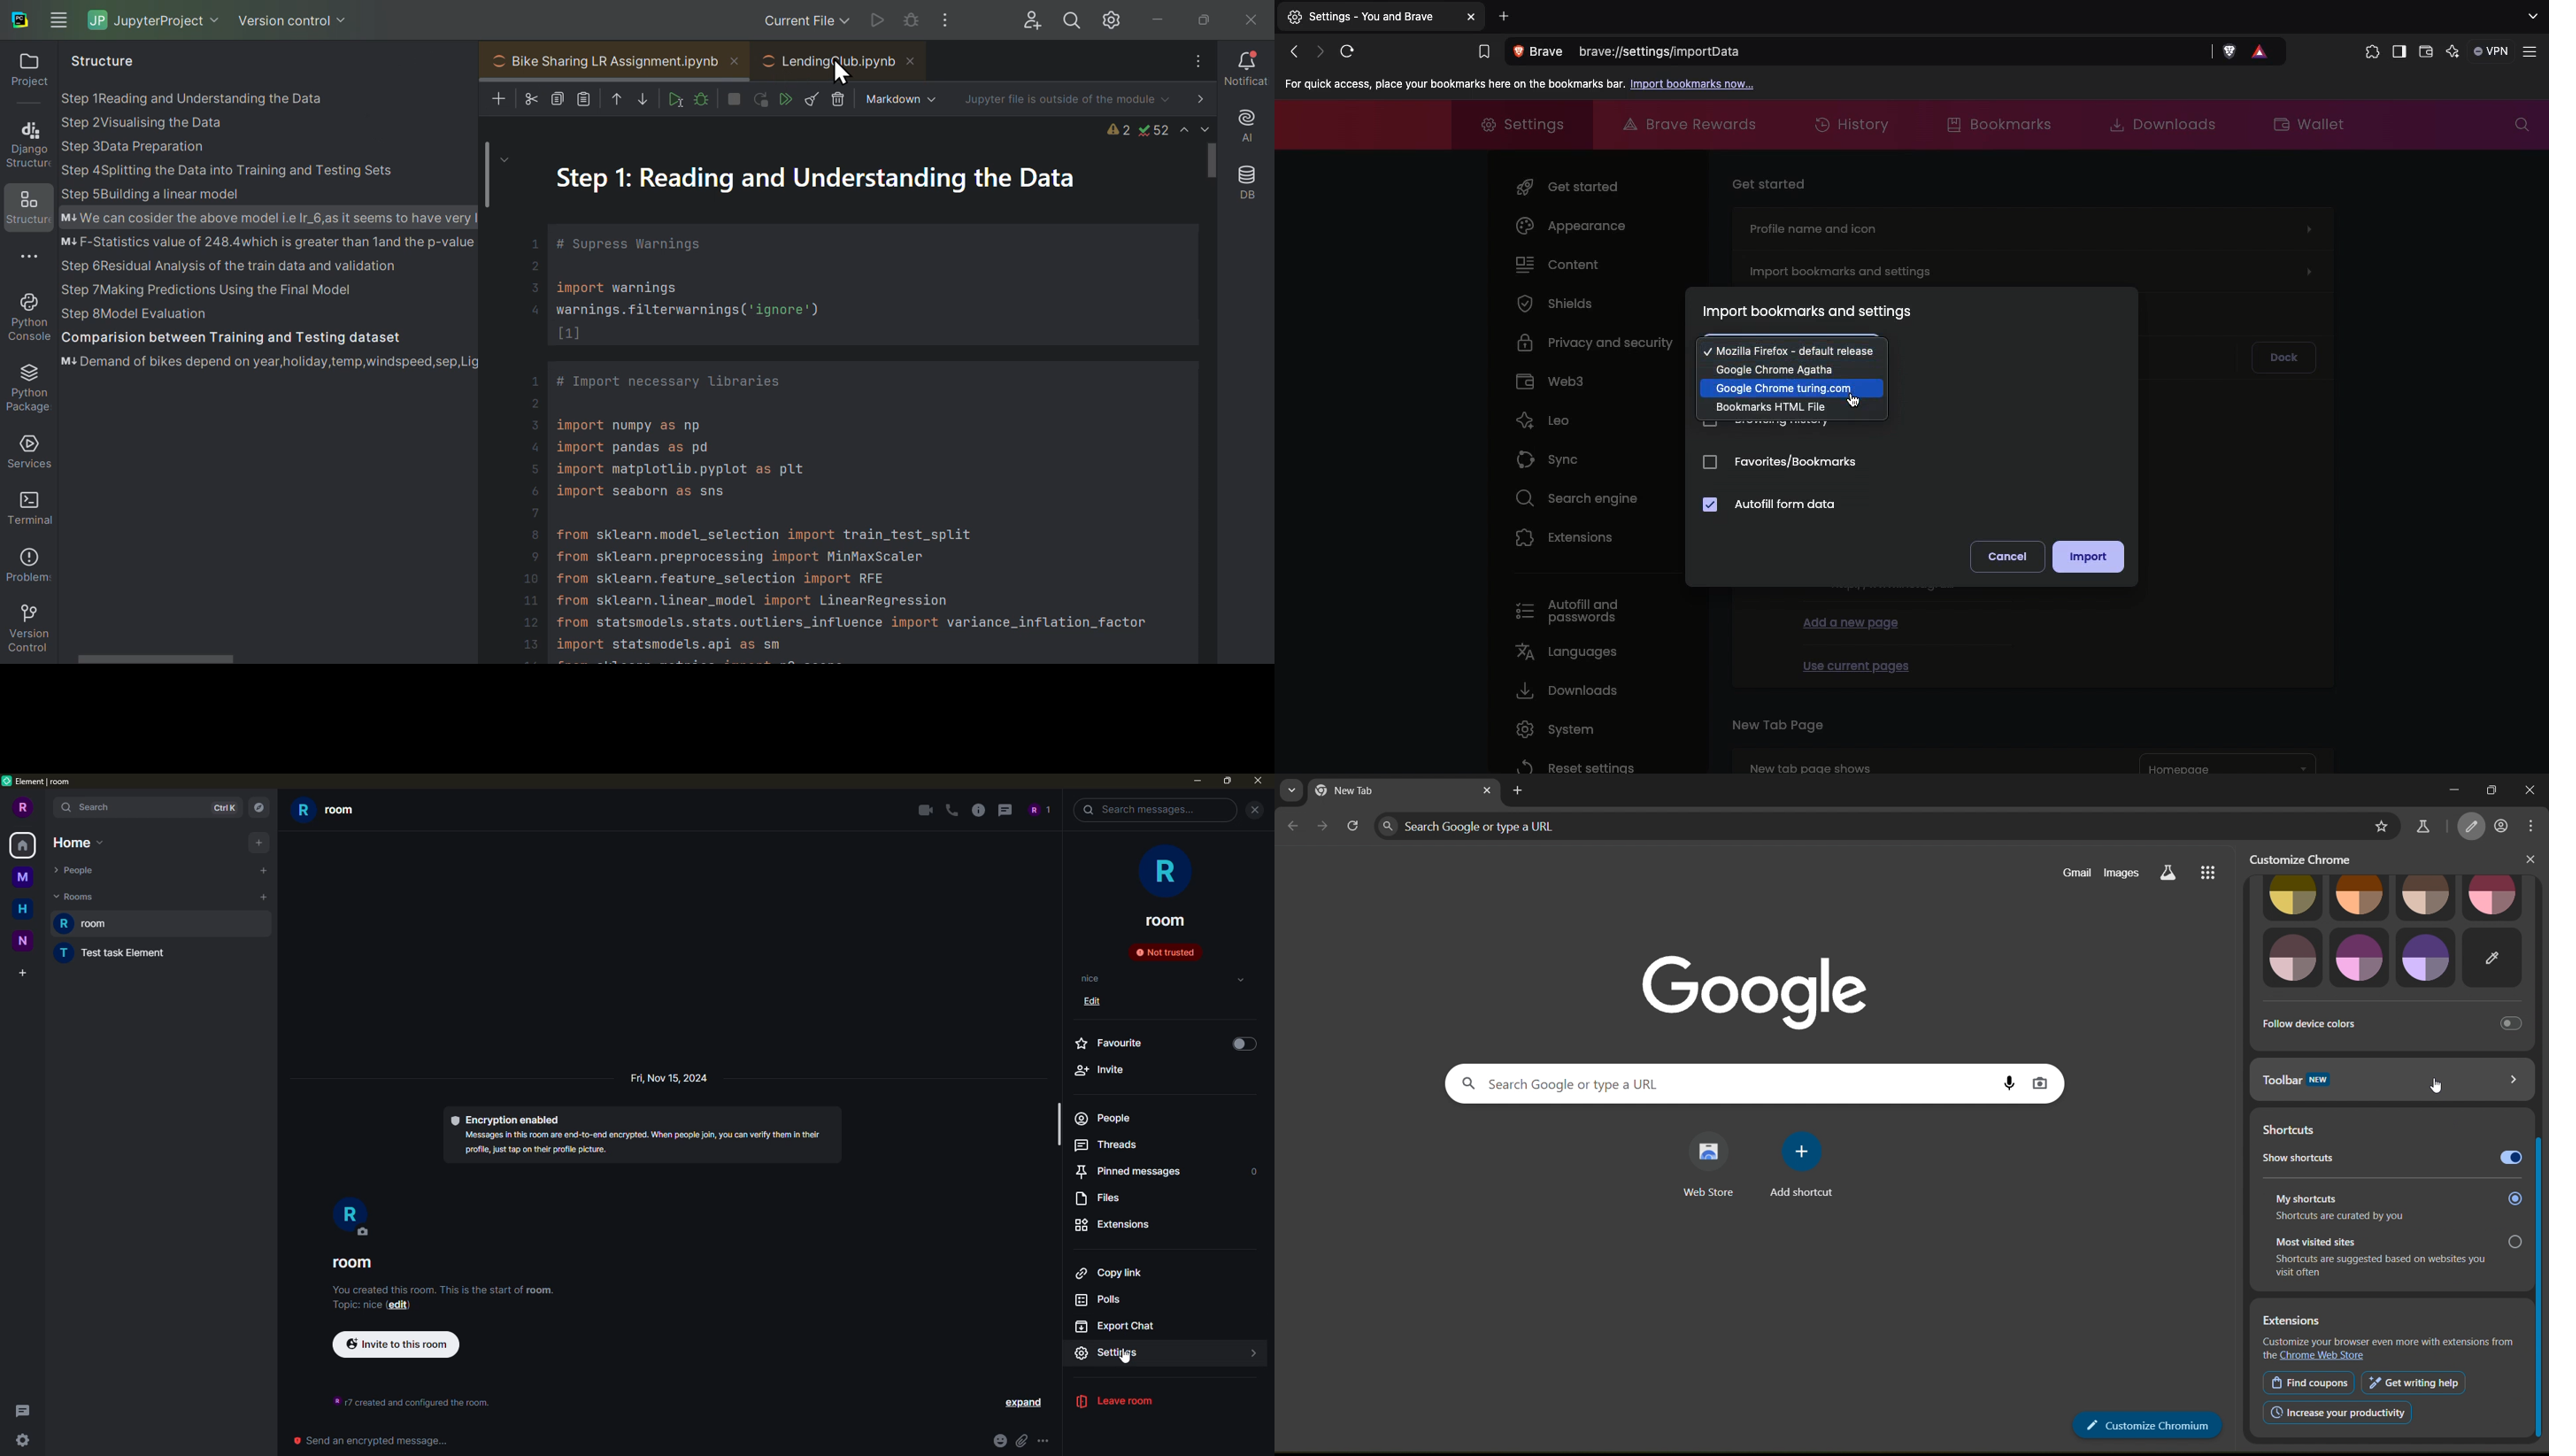 This screenshot has width=2576, height=1456. What do you see at coordinates (2124, 874) in the screenshot?
I see `images` at bounding box center [2124, 874].